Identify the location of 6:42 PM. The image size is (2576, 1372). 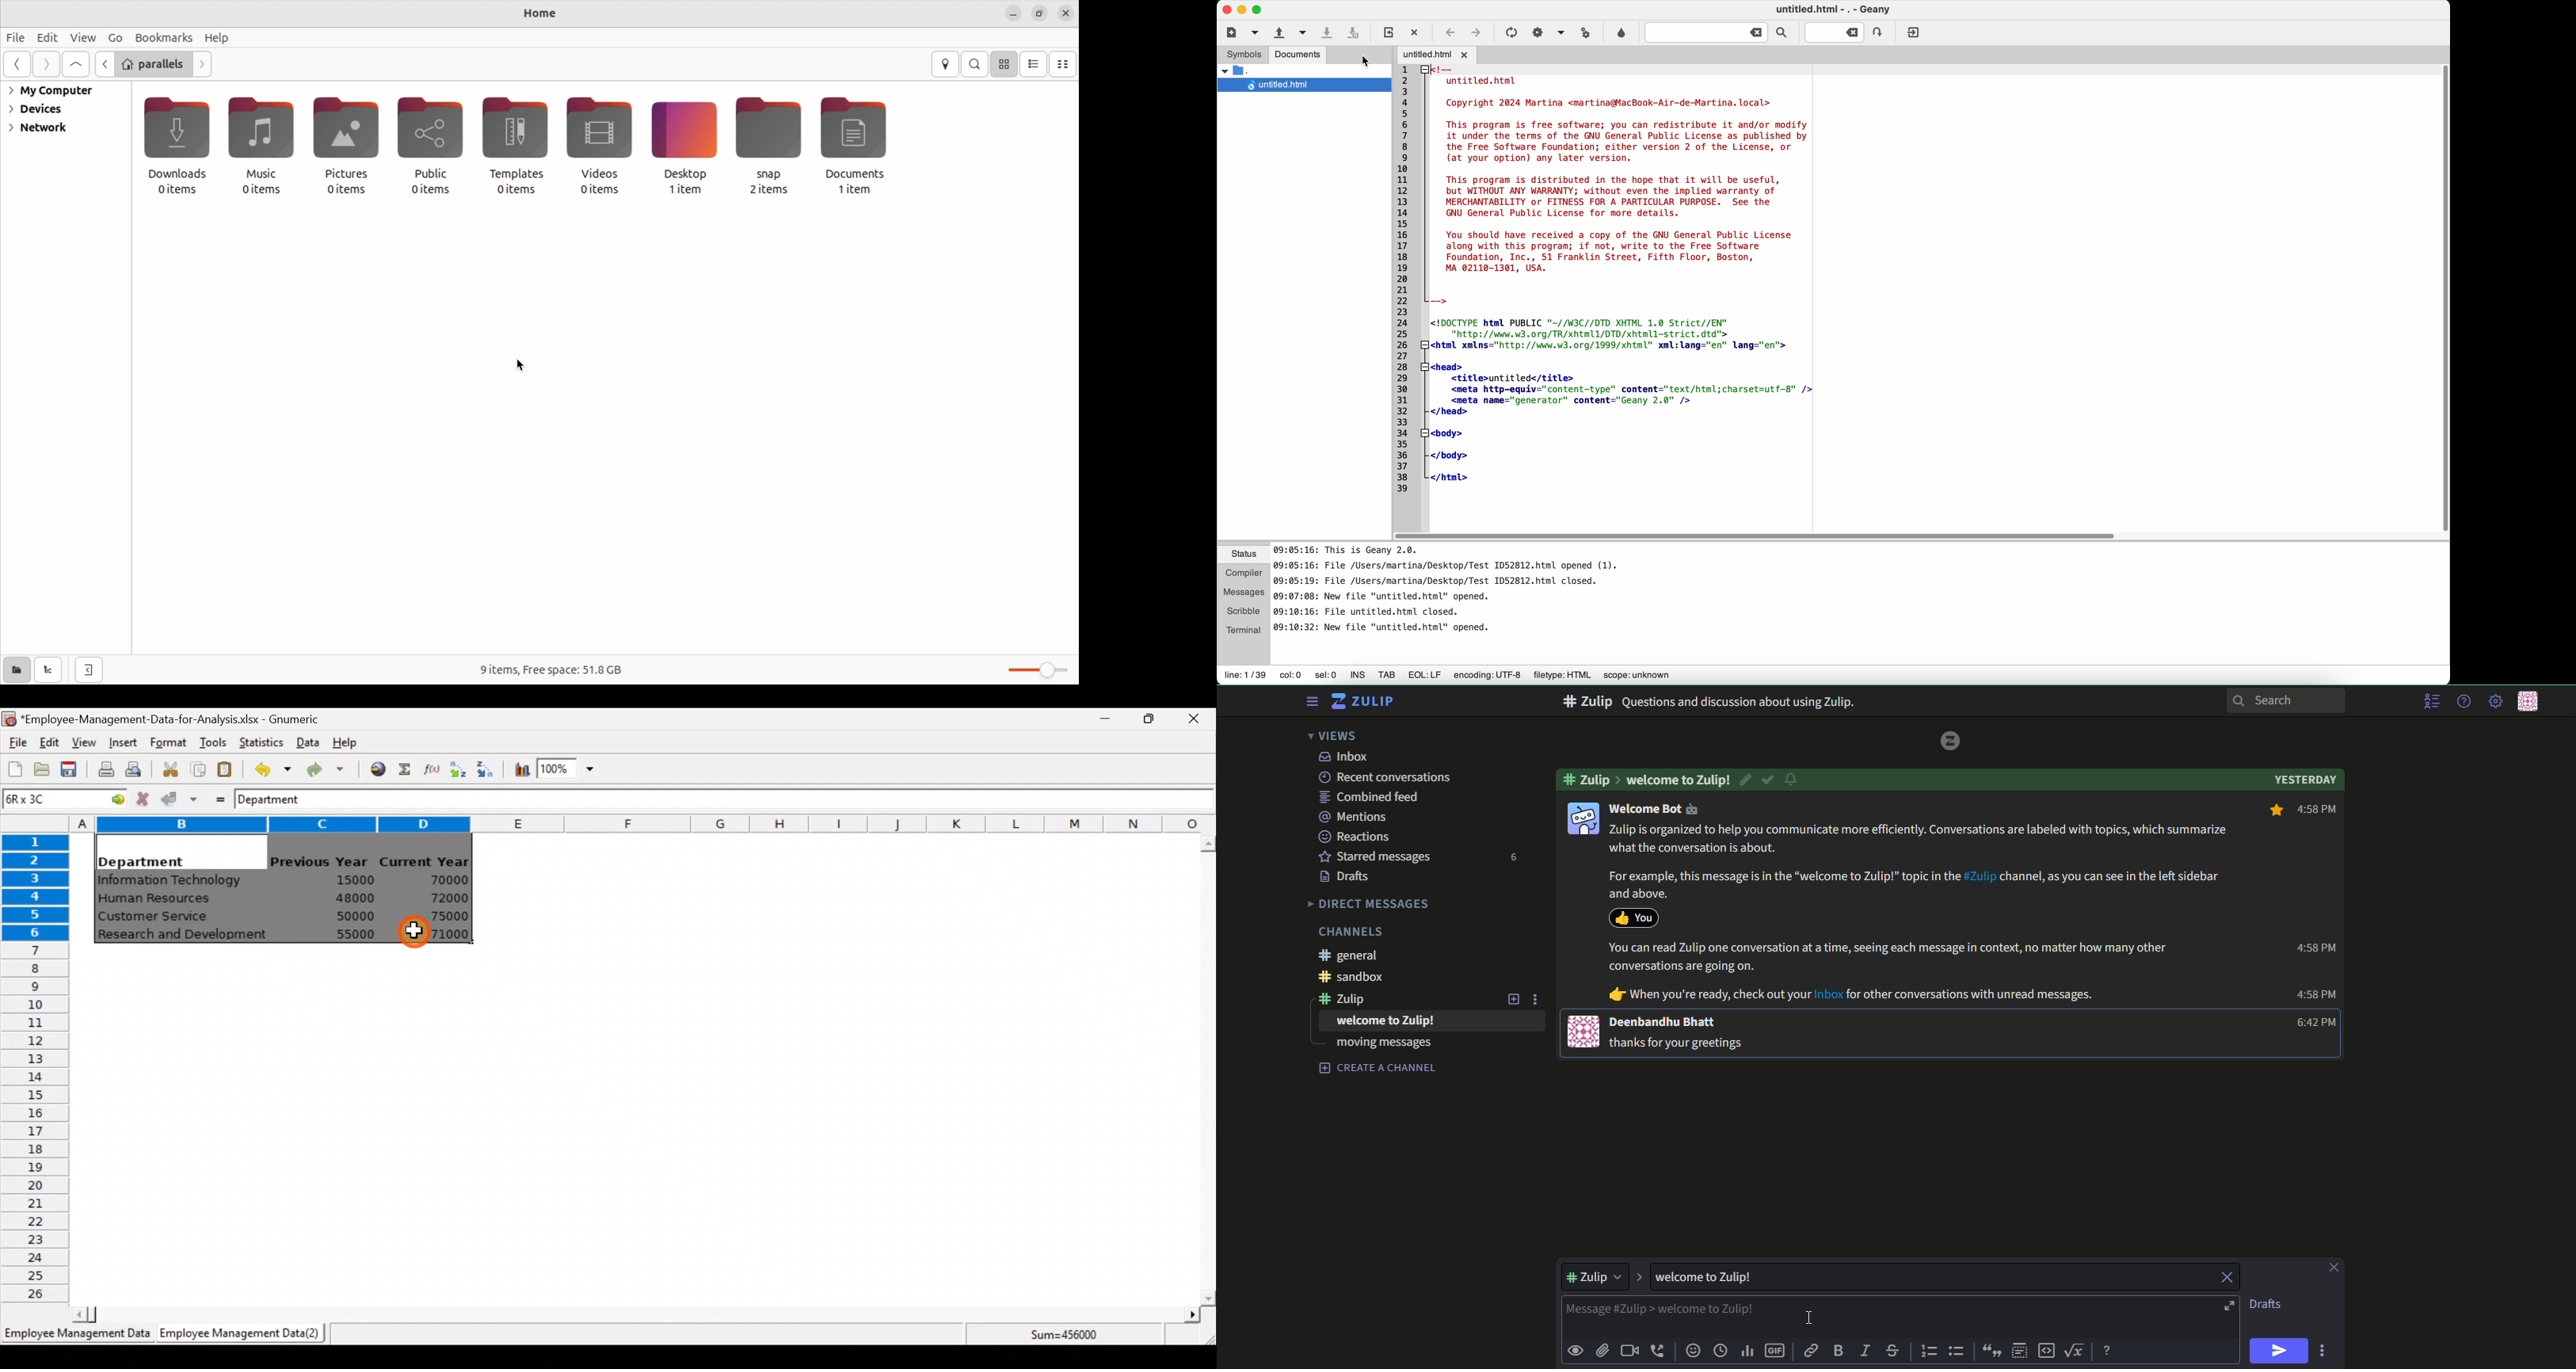
(2311, 1023).